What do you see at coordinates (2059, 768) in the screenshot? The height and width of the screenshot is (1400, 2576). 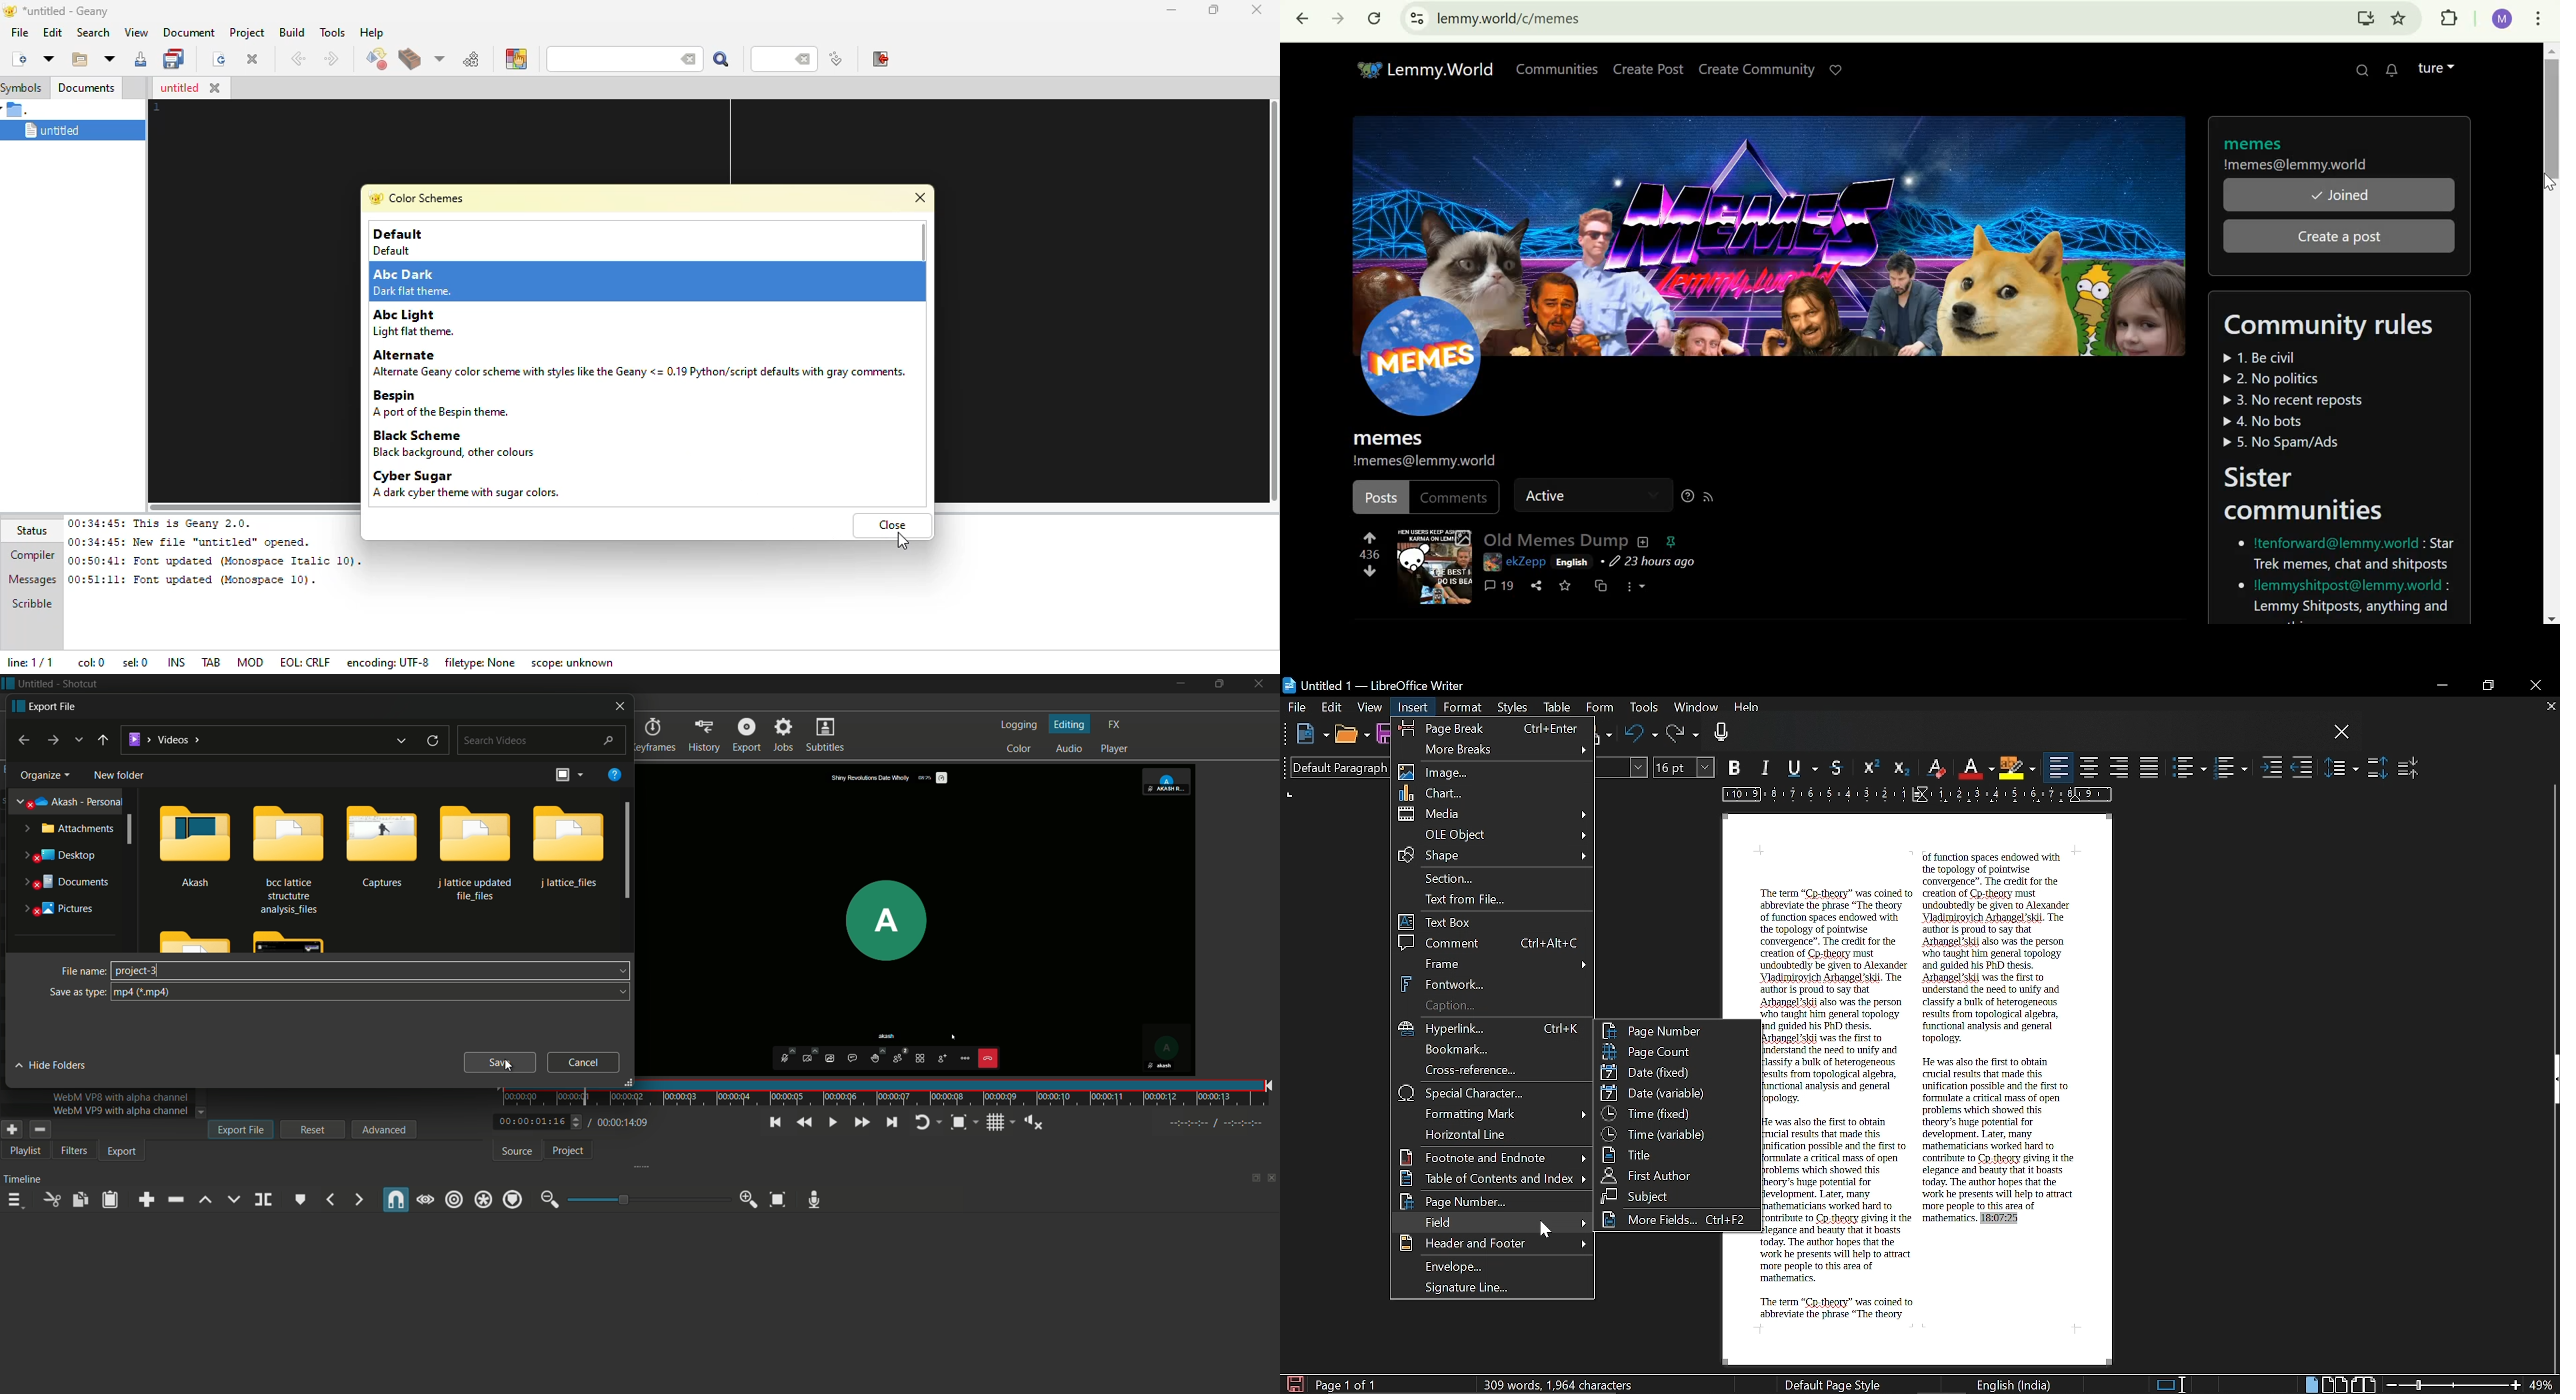 I see `Align left` at bounding box center [2059, 768].